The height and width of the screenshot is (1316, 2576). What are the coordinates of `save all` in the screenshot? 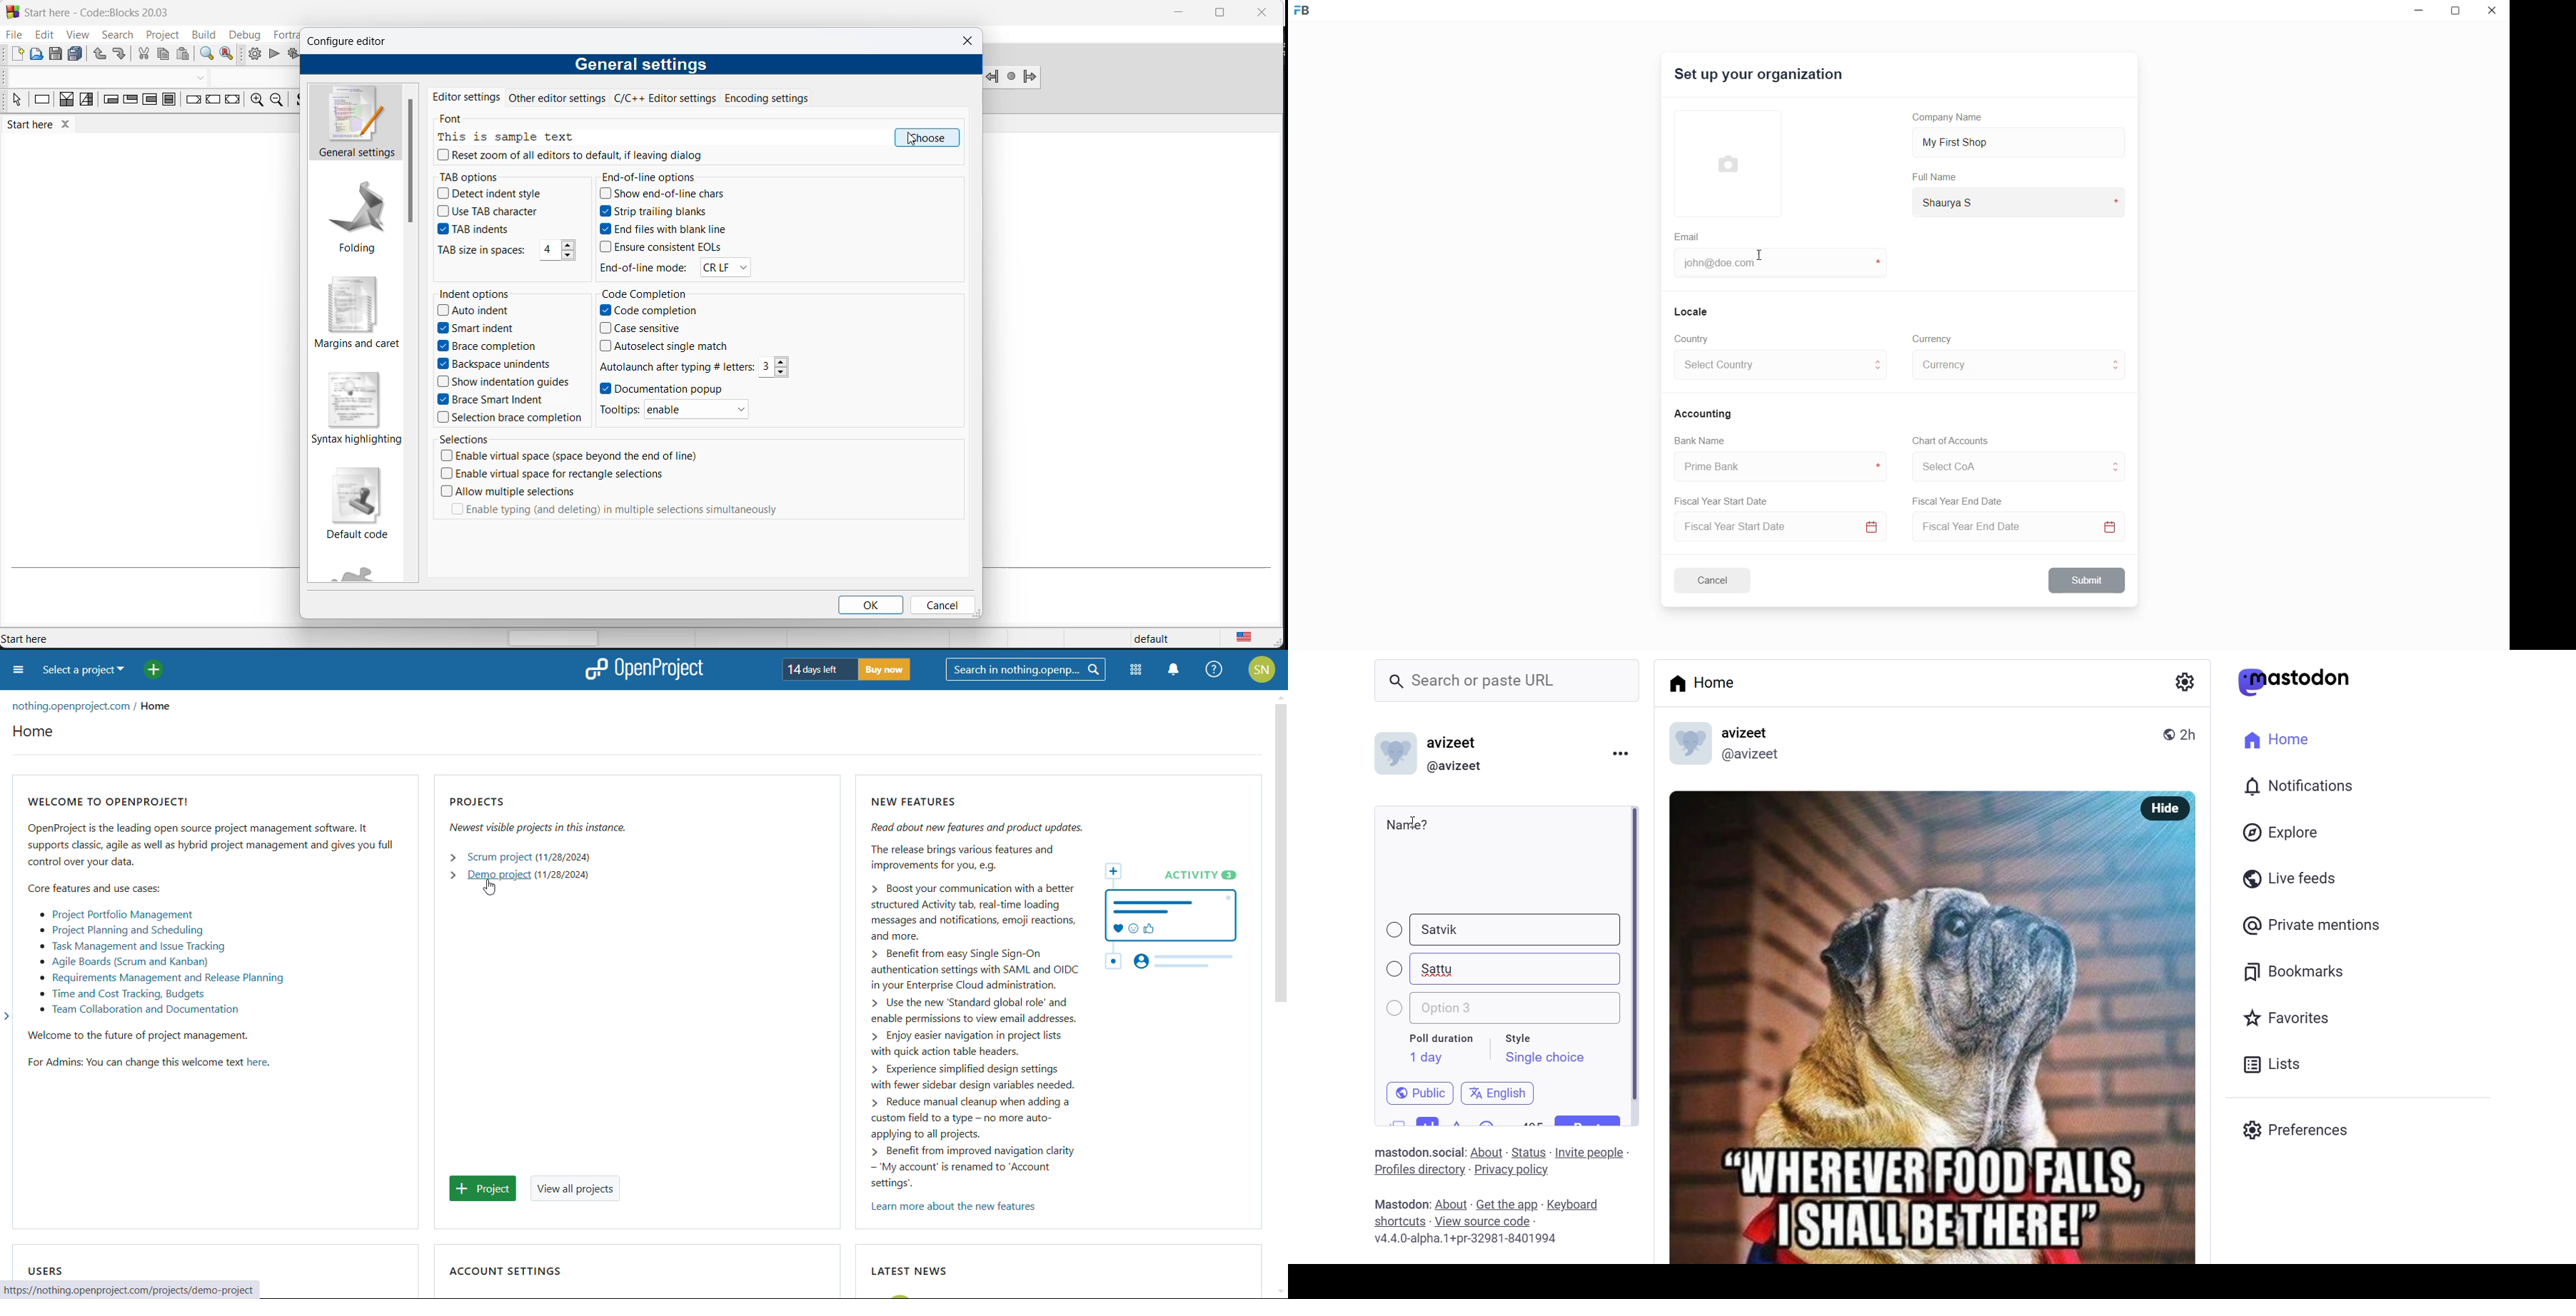 It's located at (78, 54).